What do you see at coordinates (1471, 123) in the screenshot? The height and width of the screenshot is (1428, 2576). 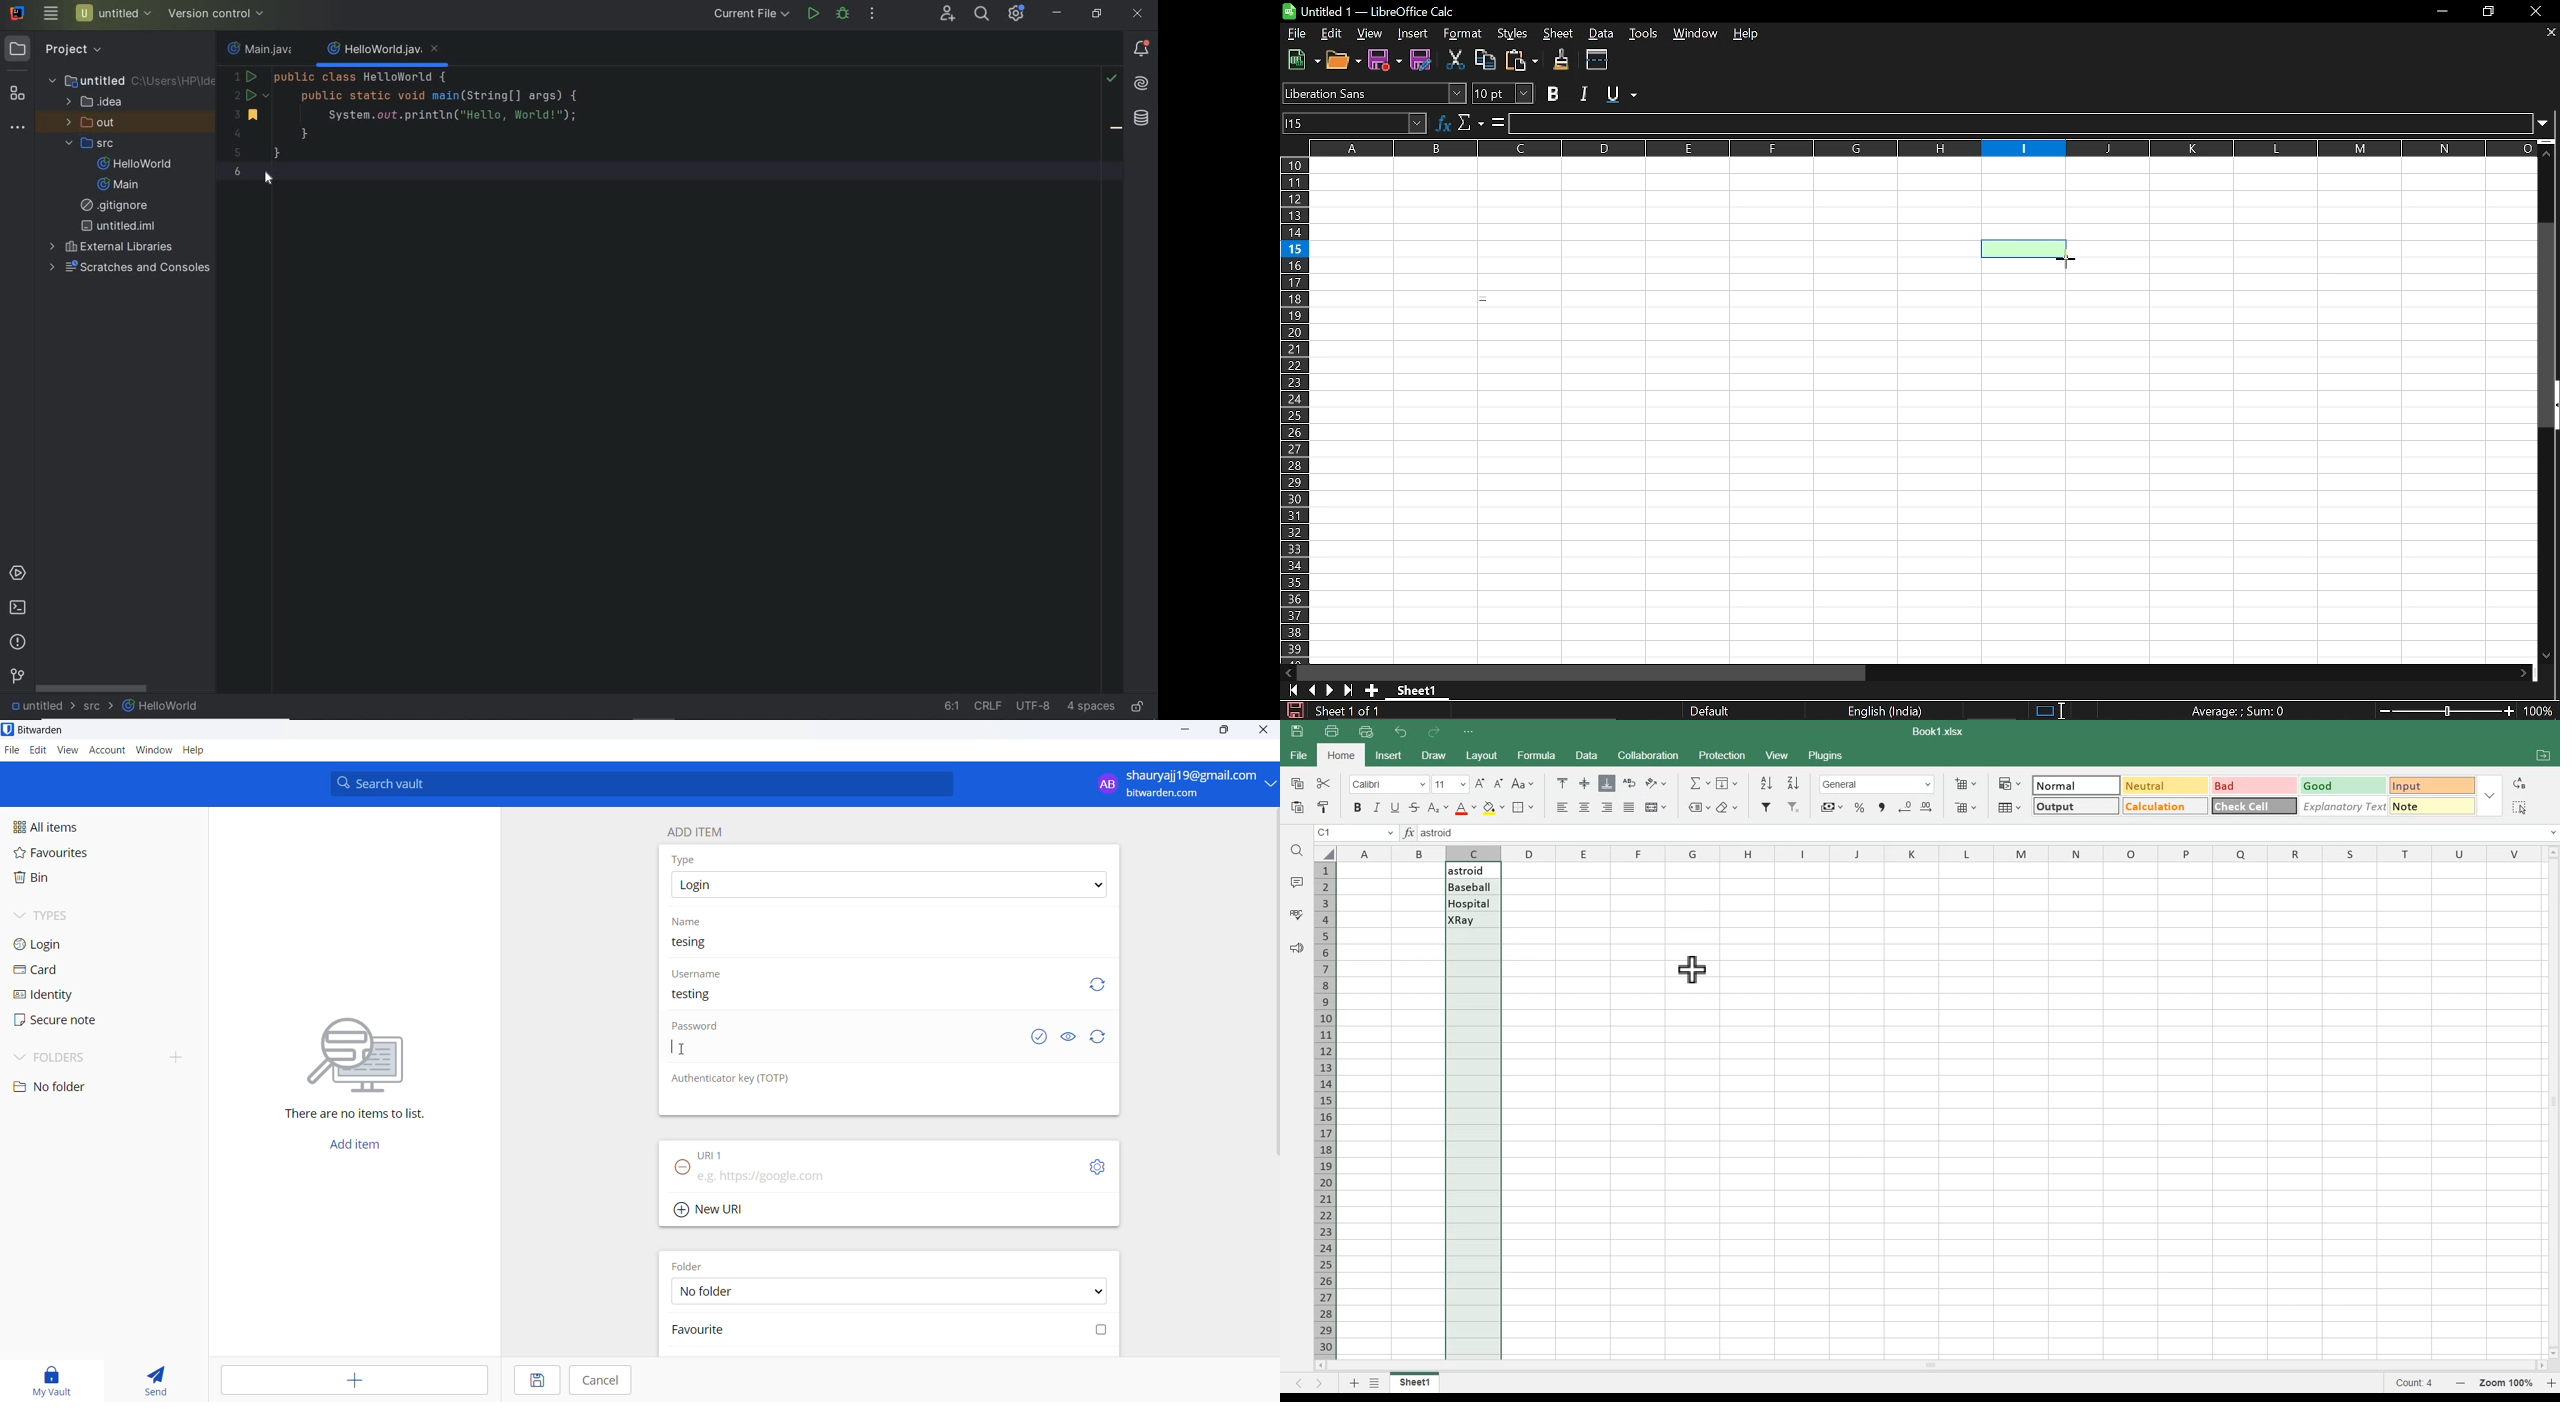 I see `Select function` at bounding box center [1471, 123].